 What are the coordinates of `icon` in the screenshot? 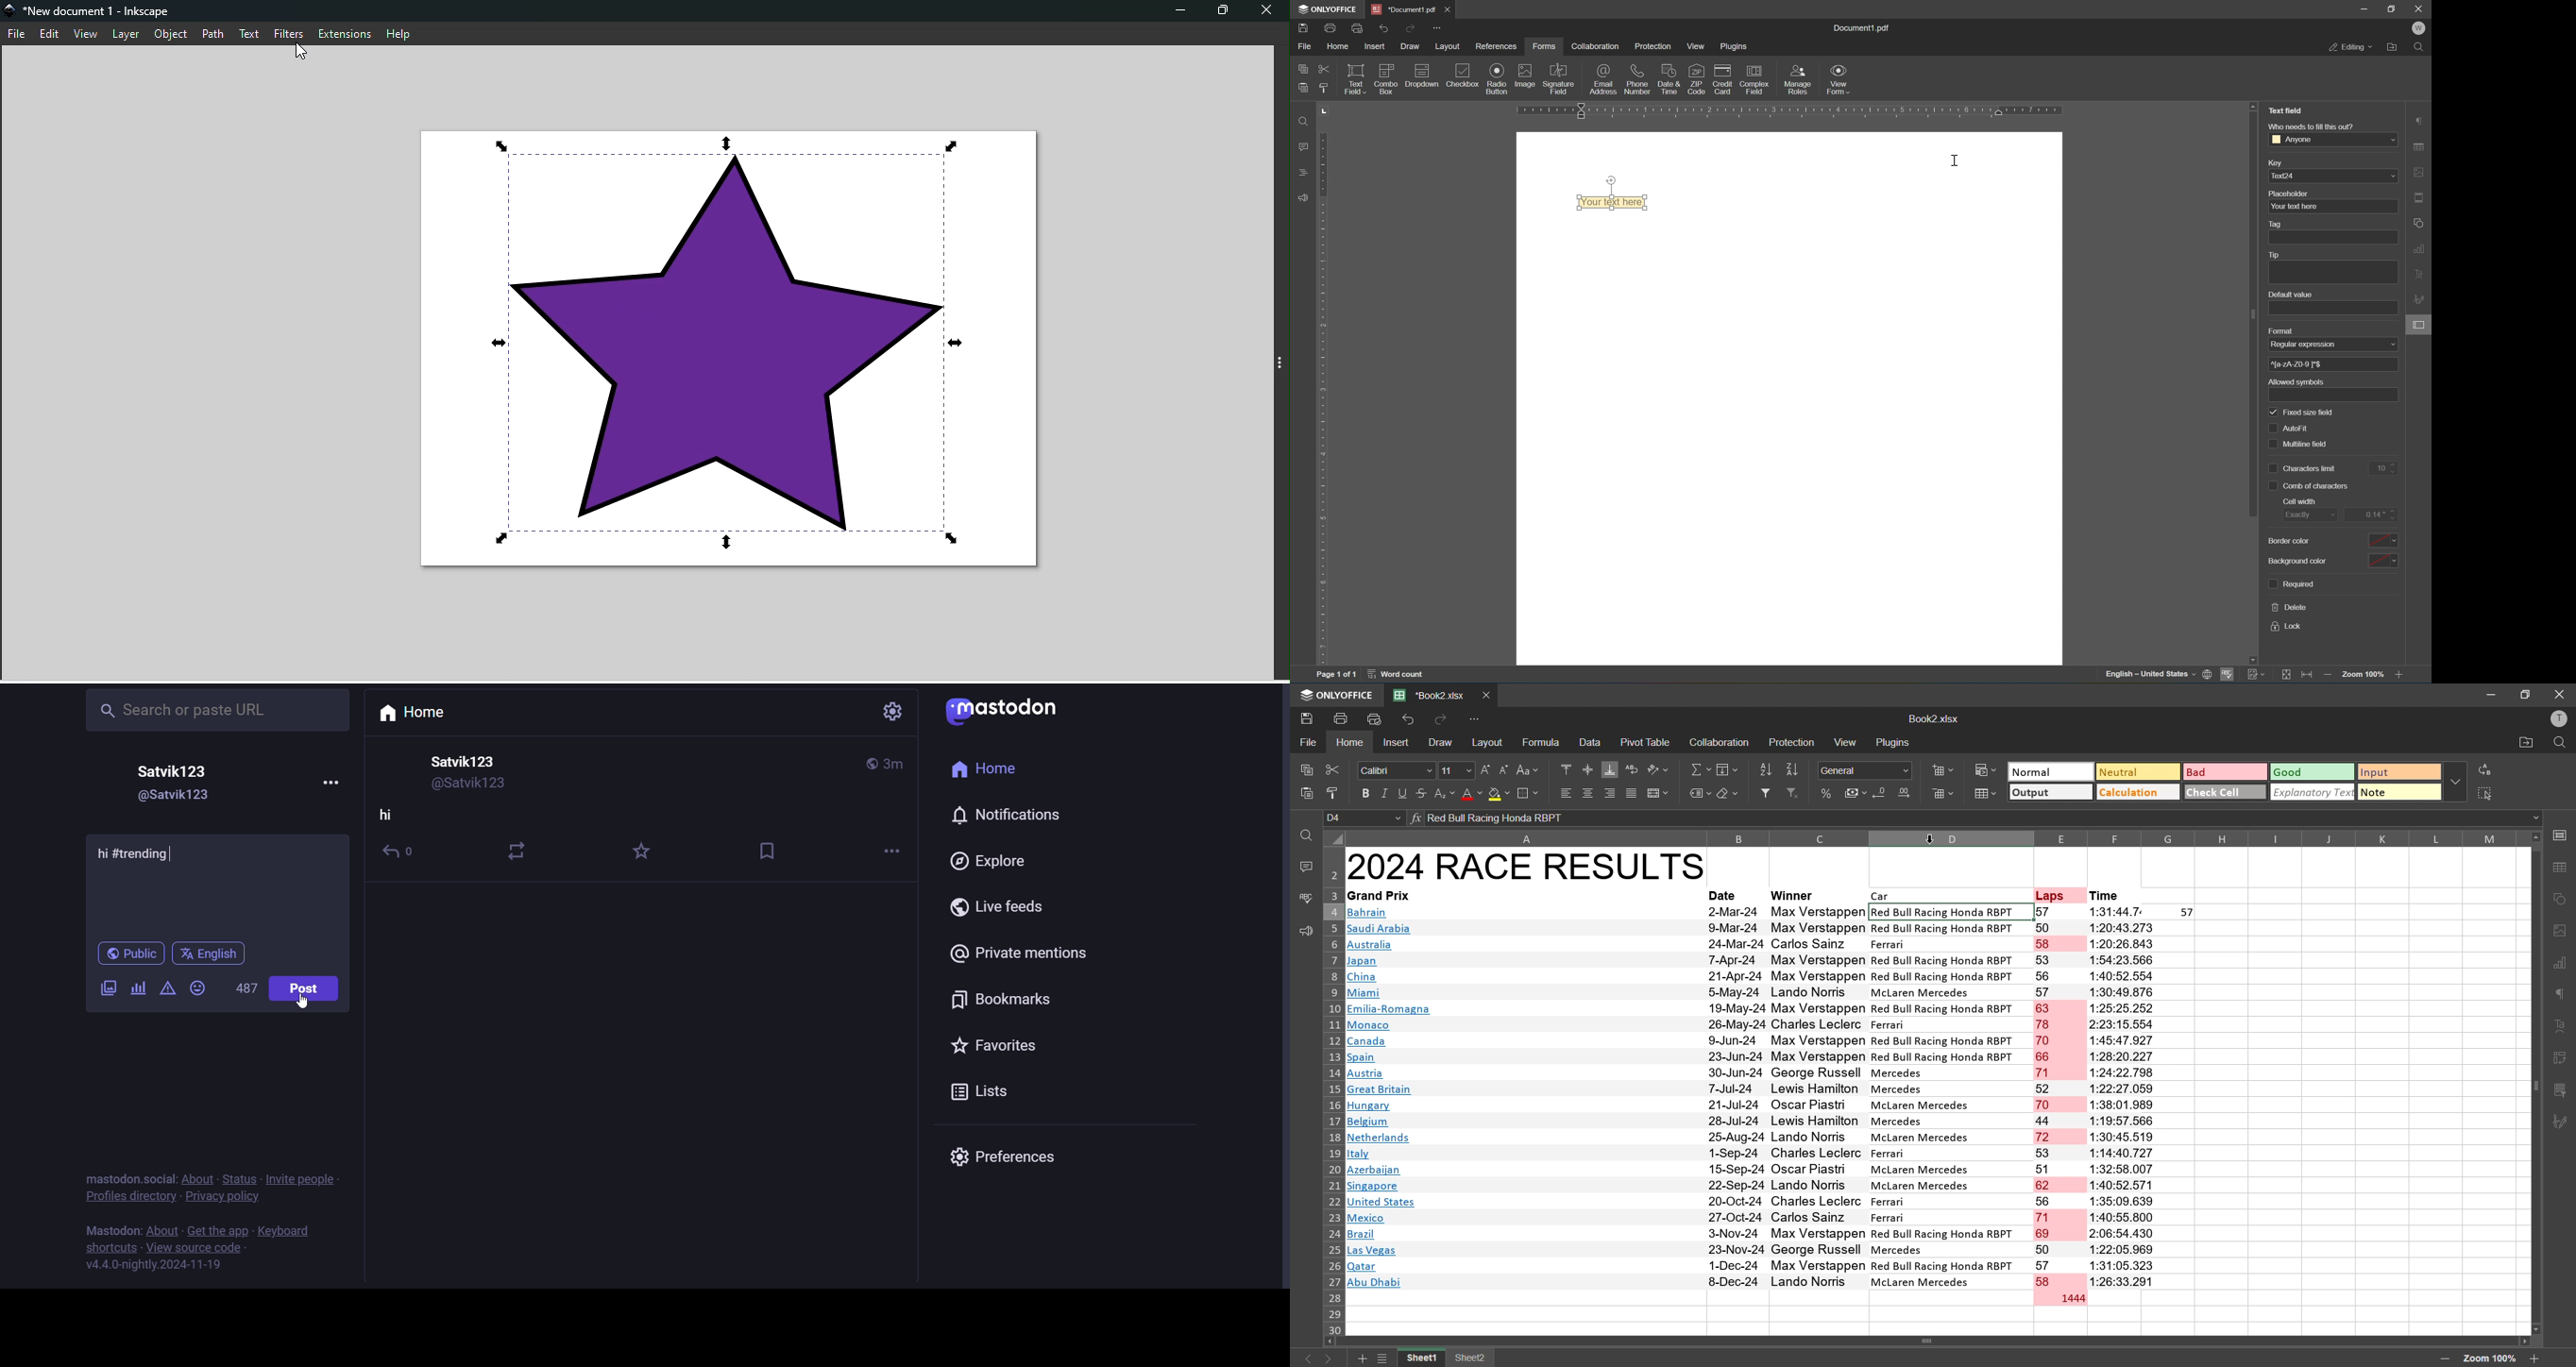 It's located at (1422, 79).